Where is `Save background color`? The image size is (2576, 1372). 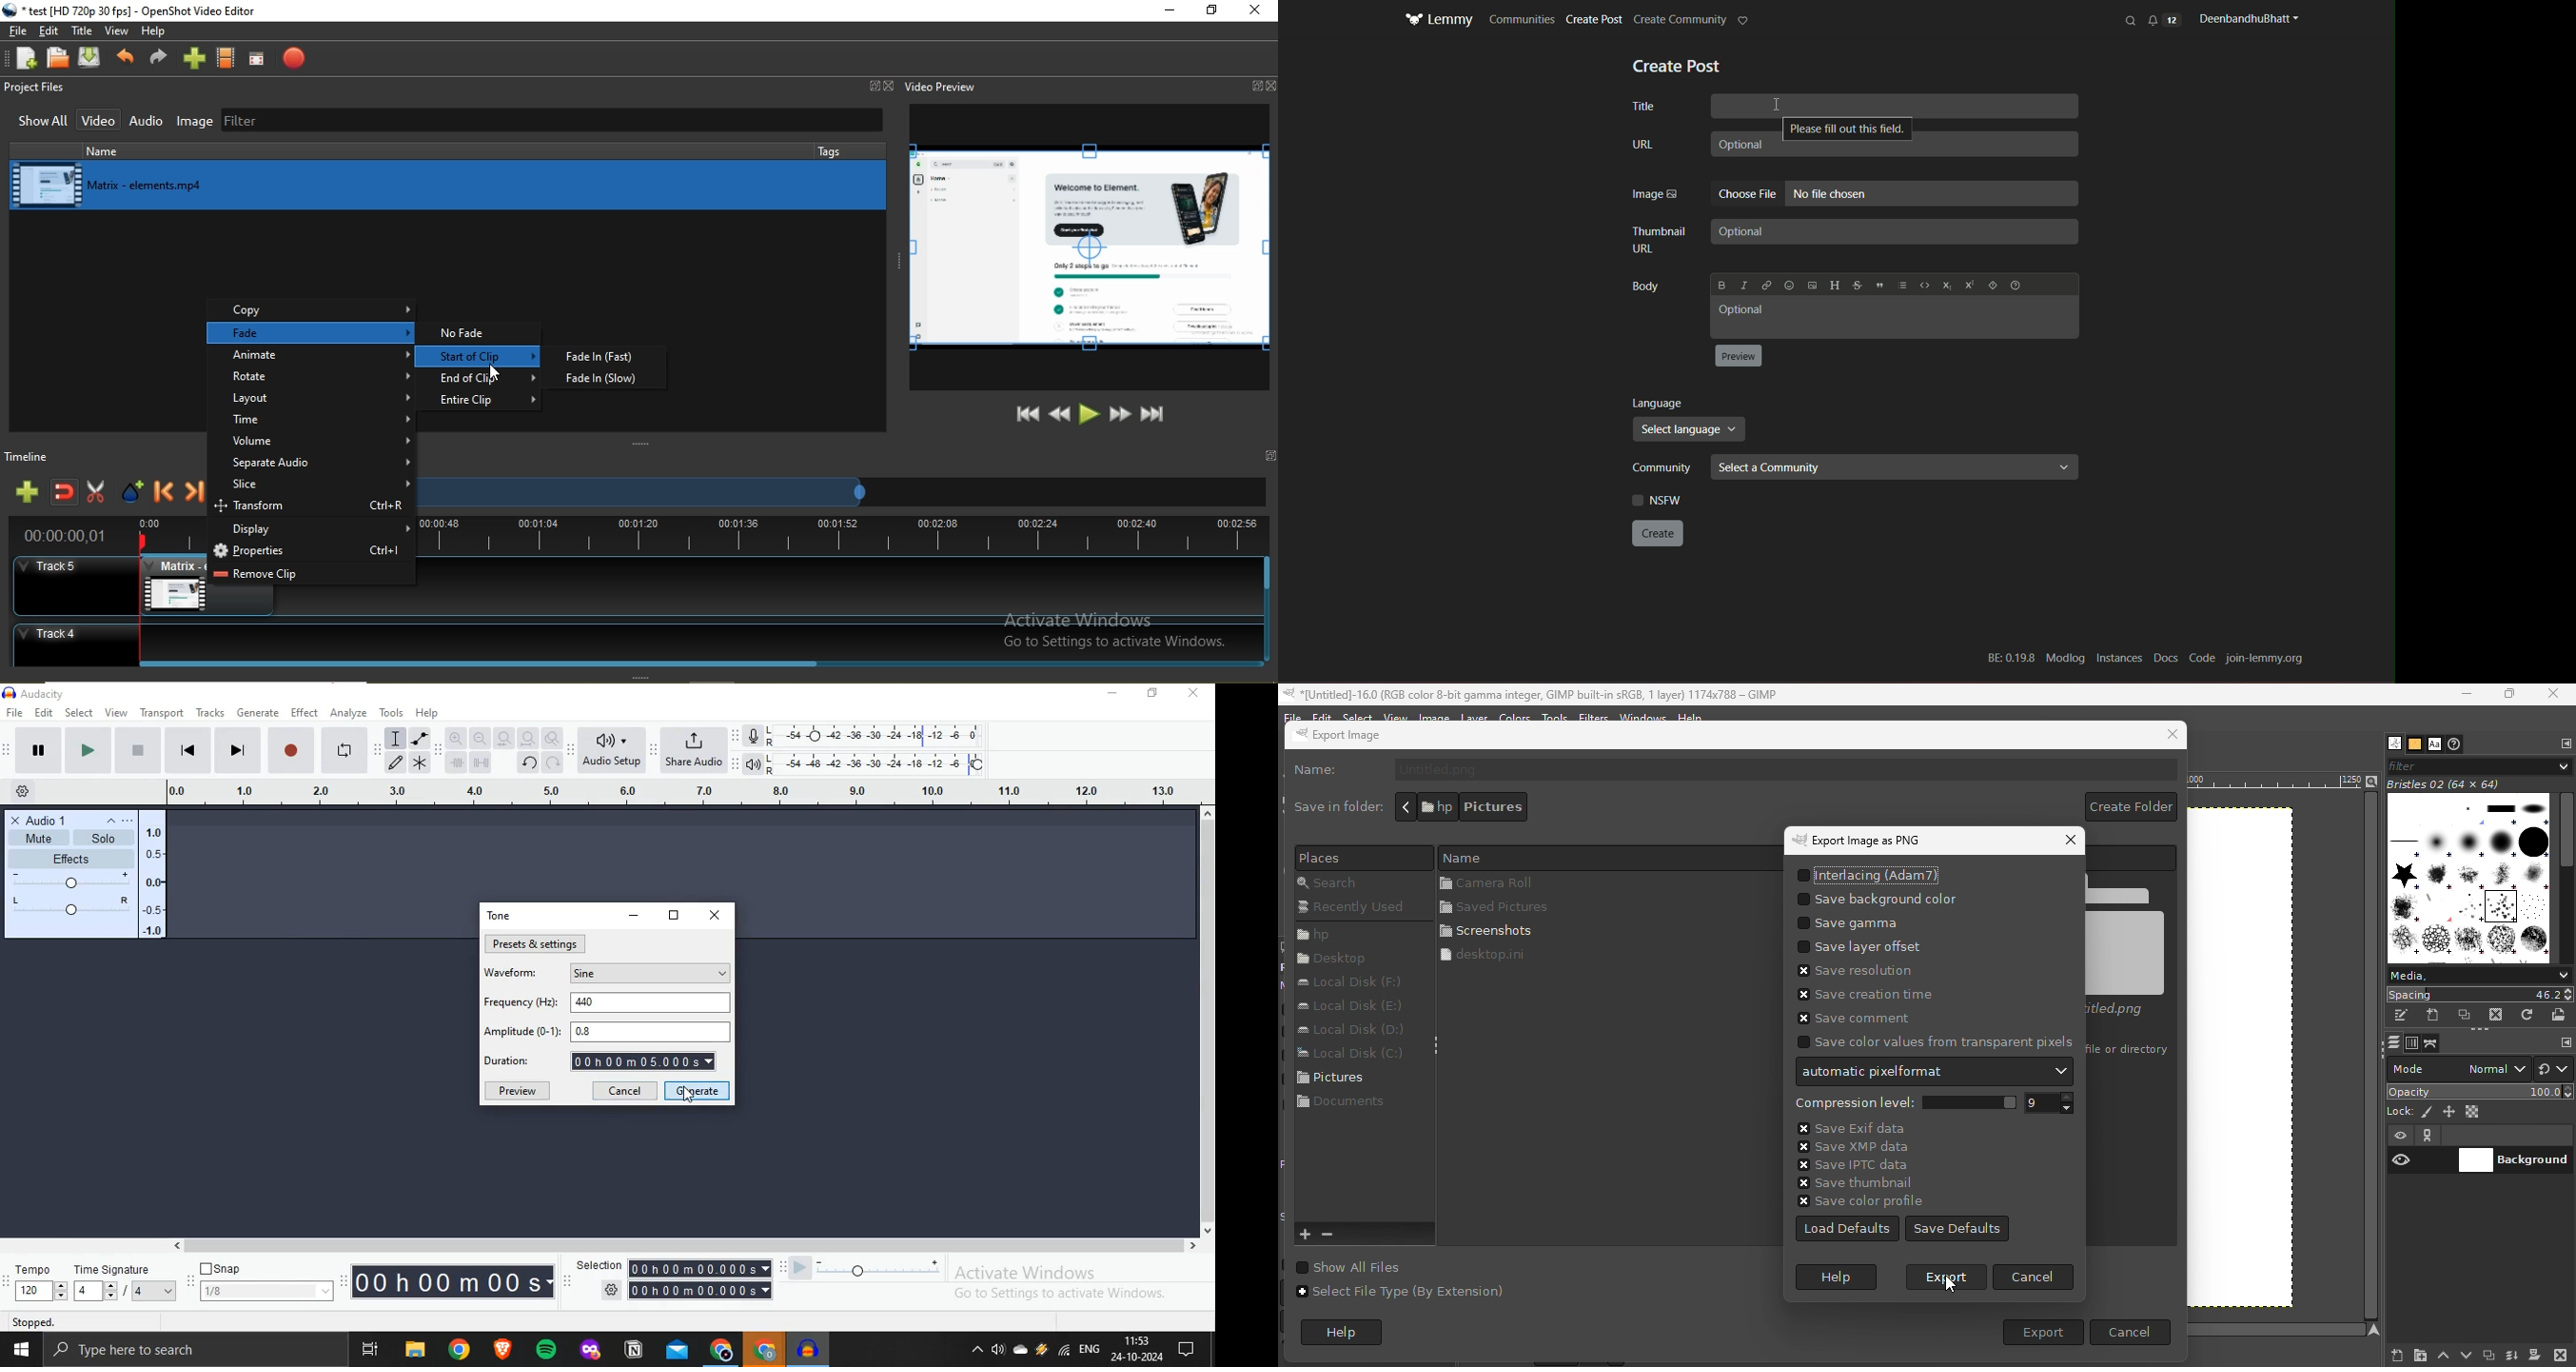 Save background color is located at coordinates (1879, 897).